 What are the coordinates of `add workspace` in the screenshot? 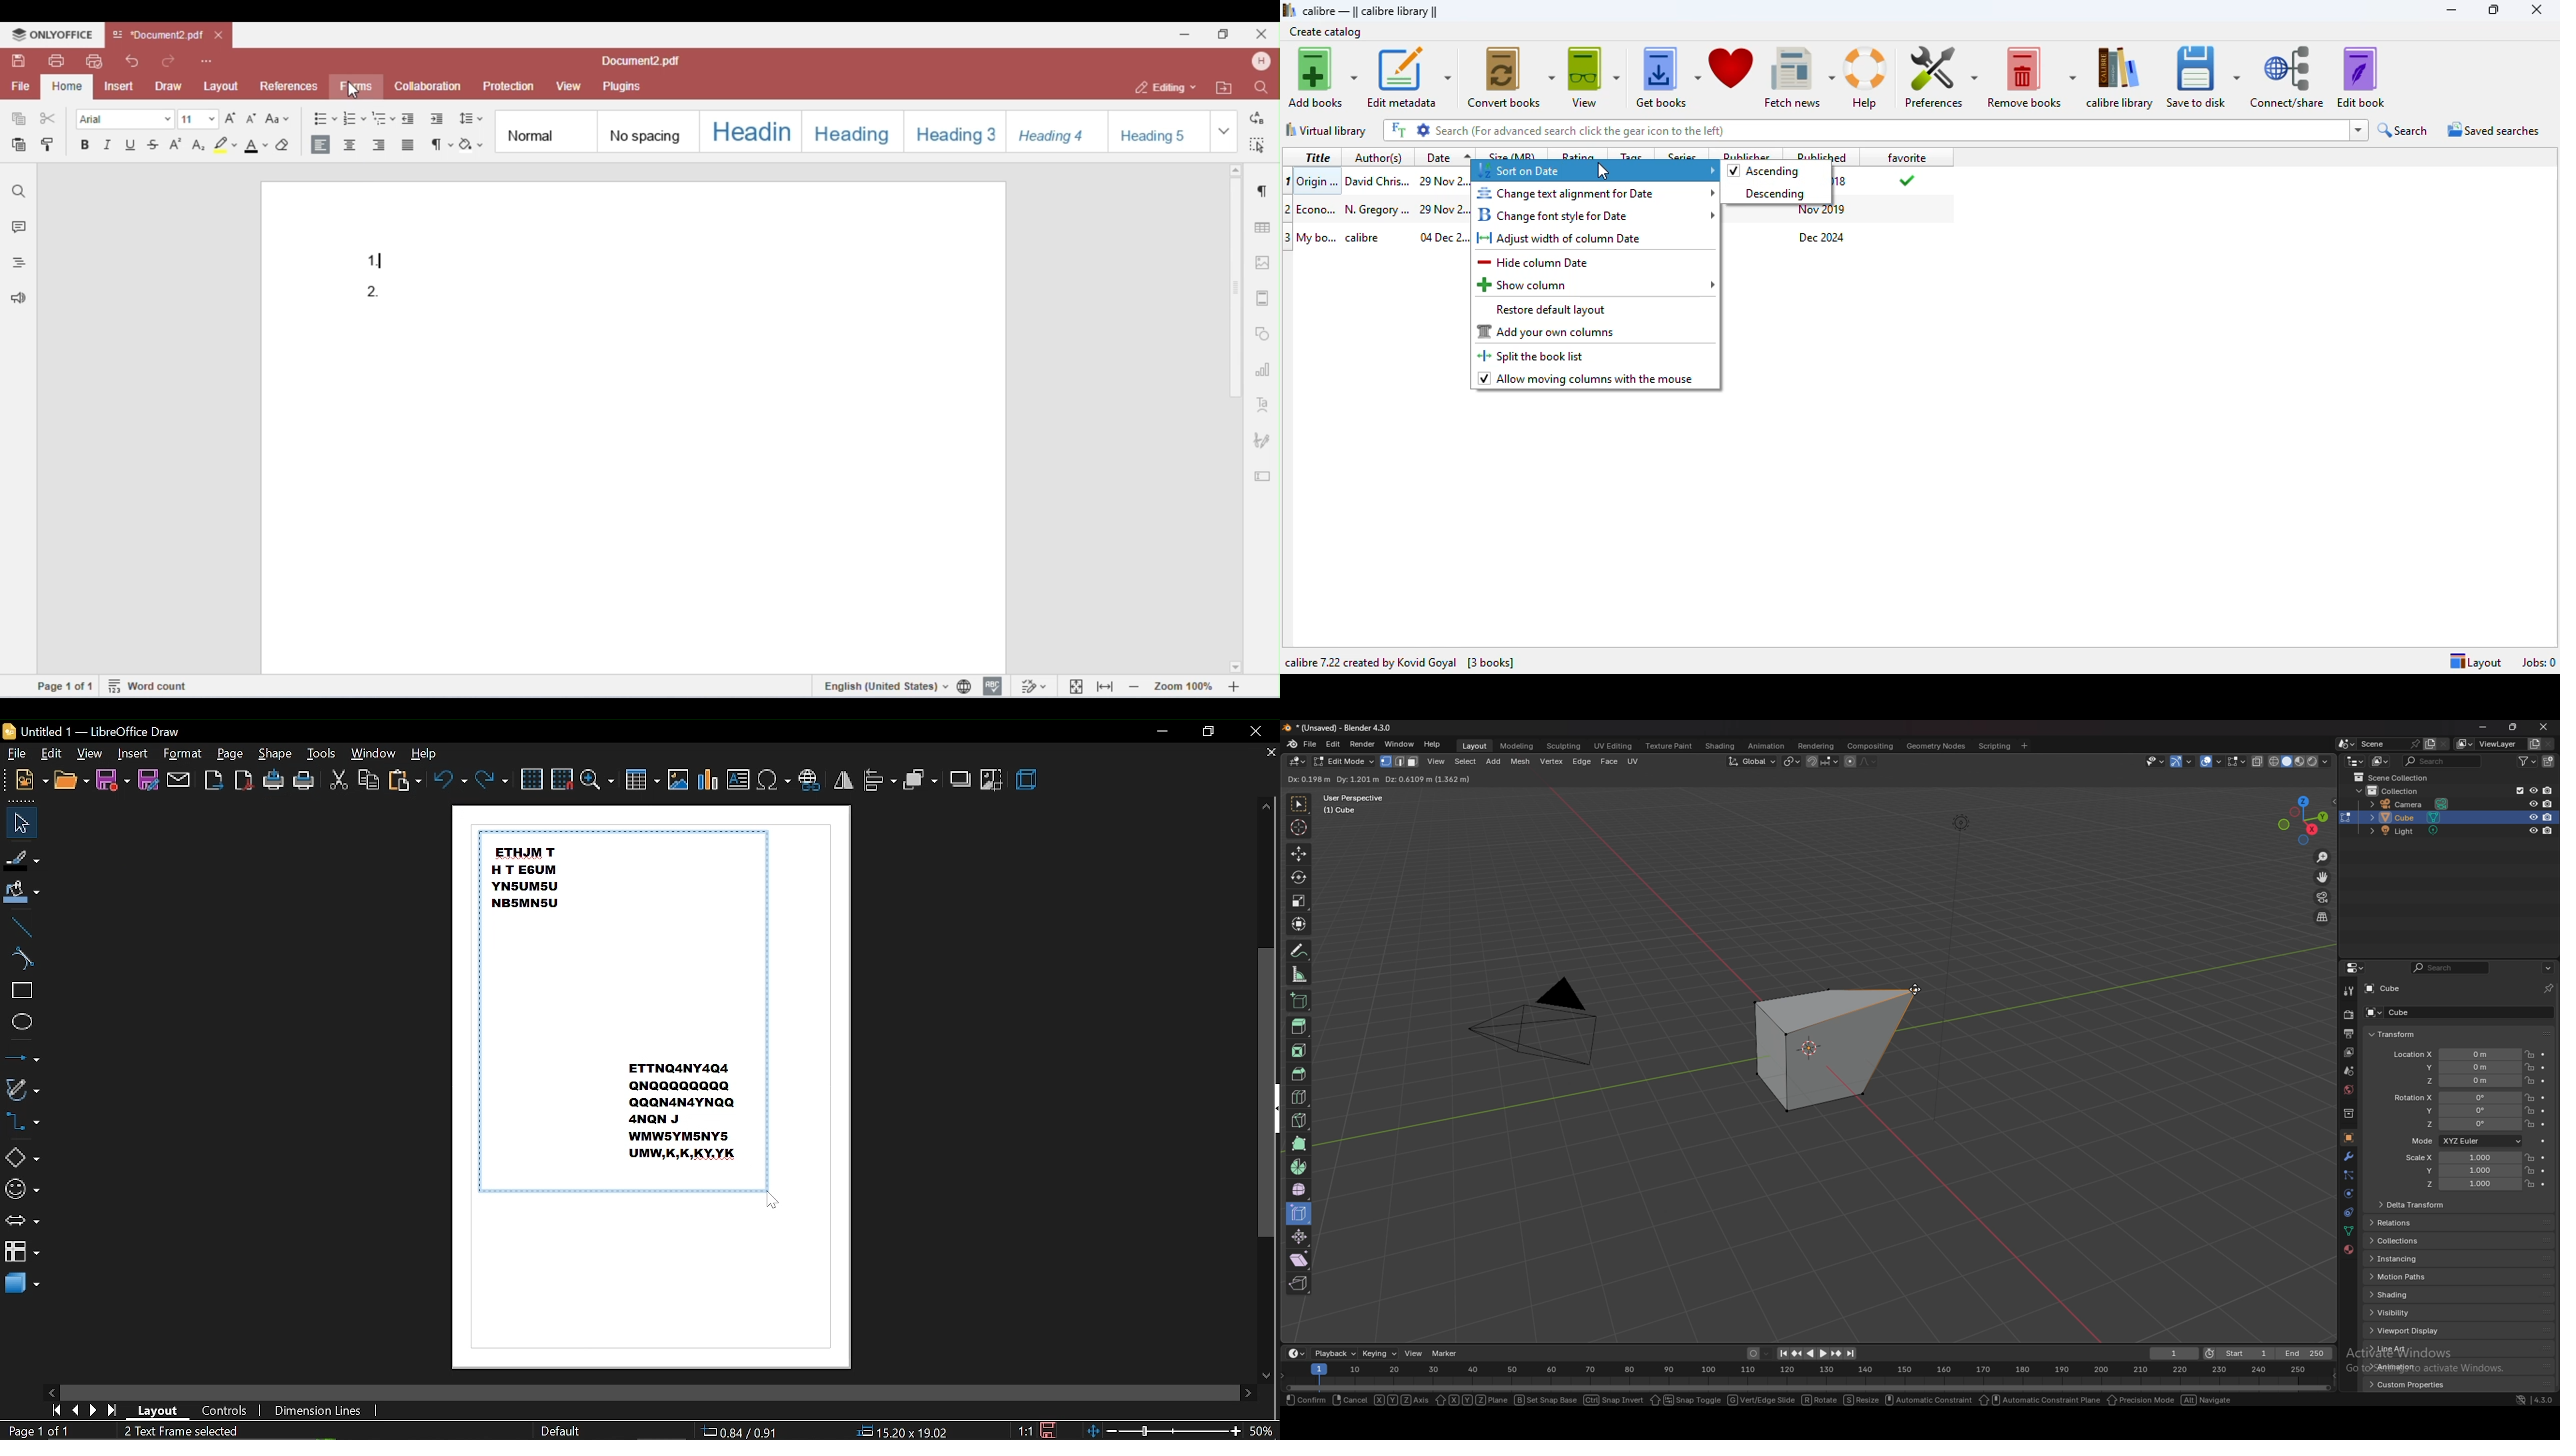 It's located at (2025, 746).